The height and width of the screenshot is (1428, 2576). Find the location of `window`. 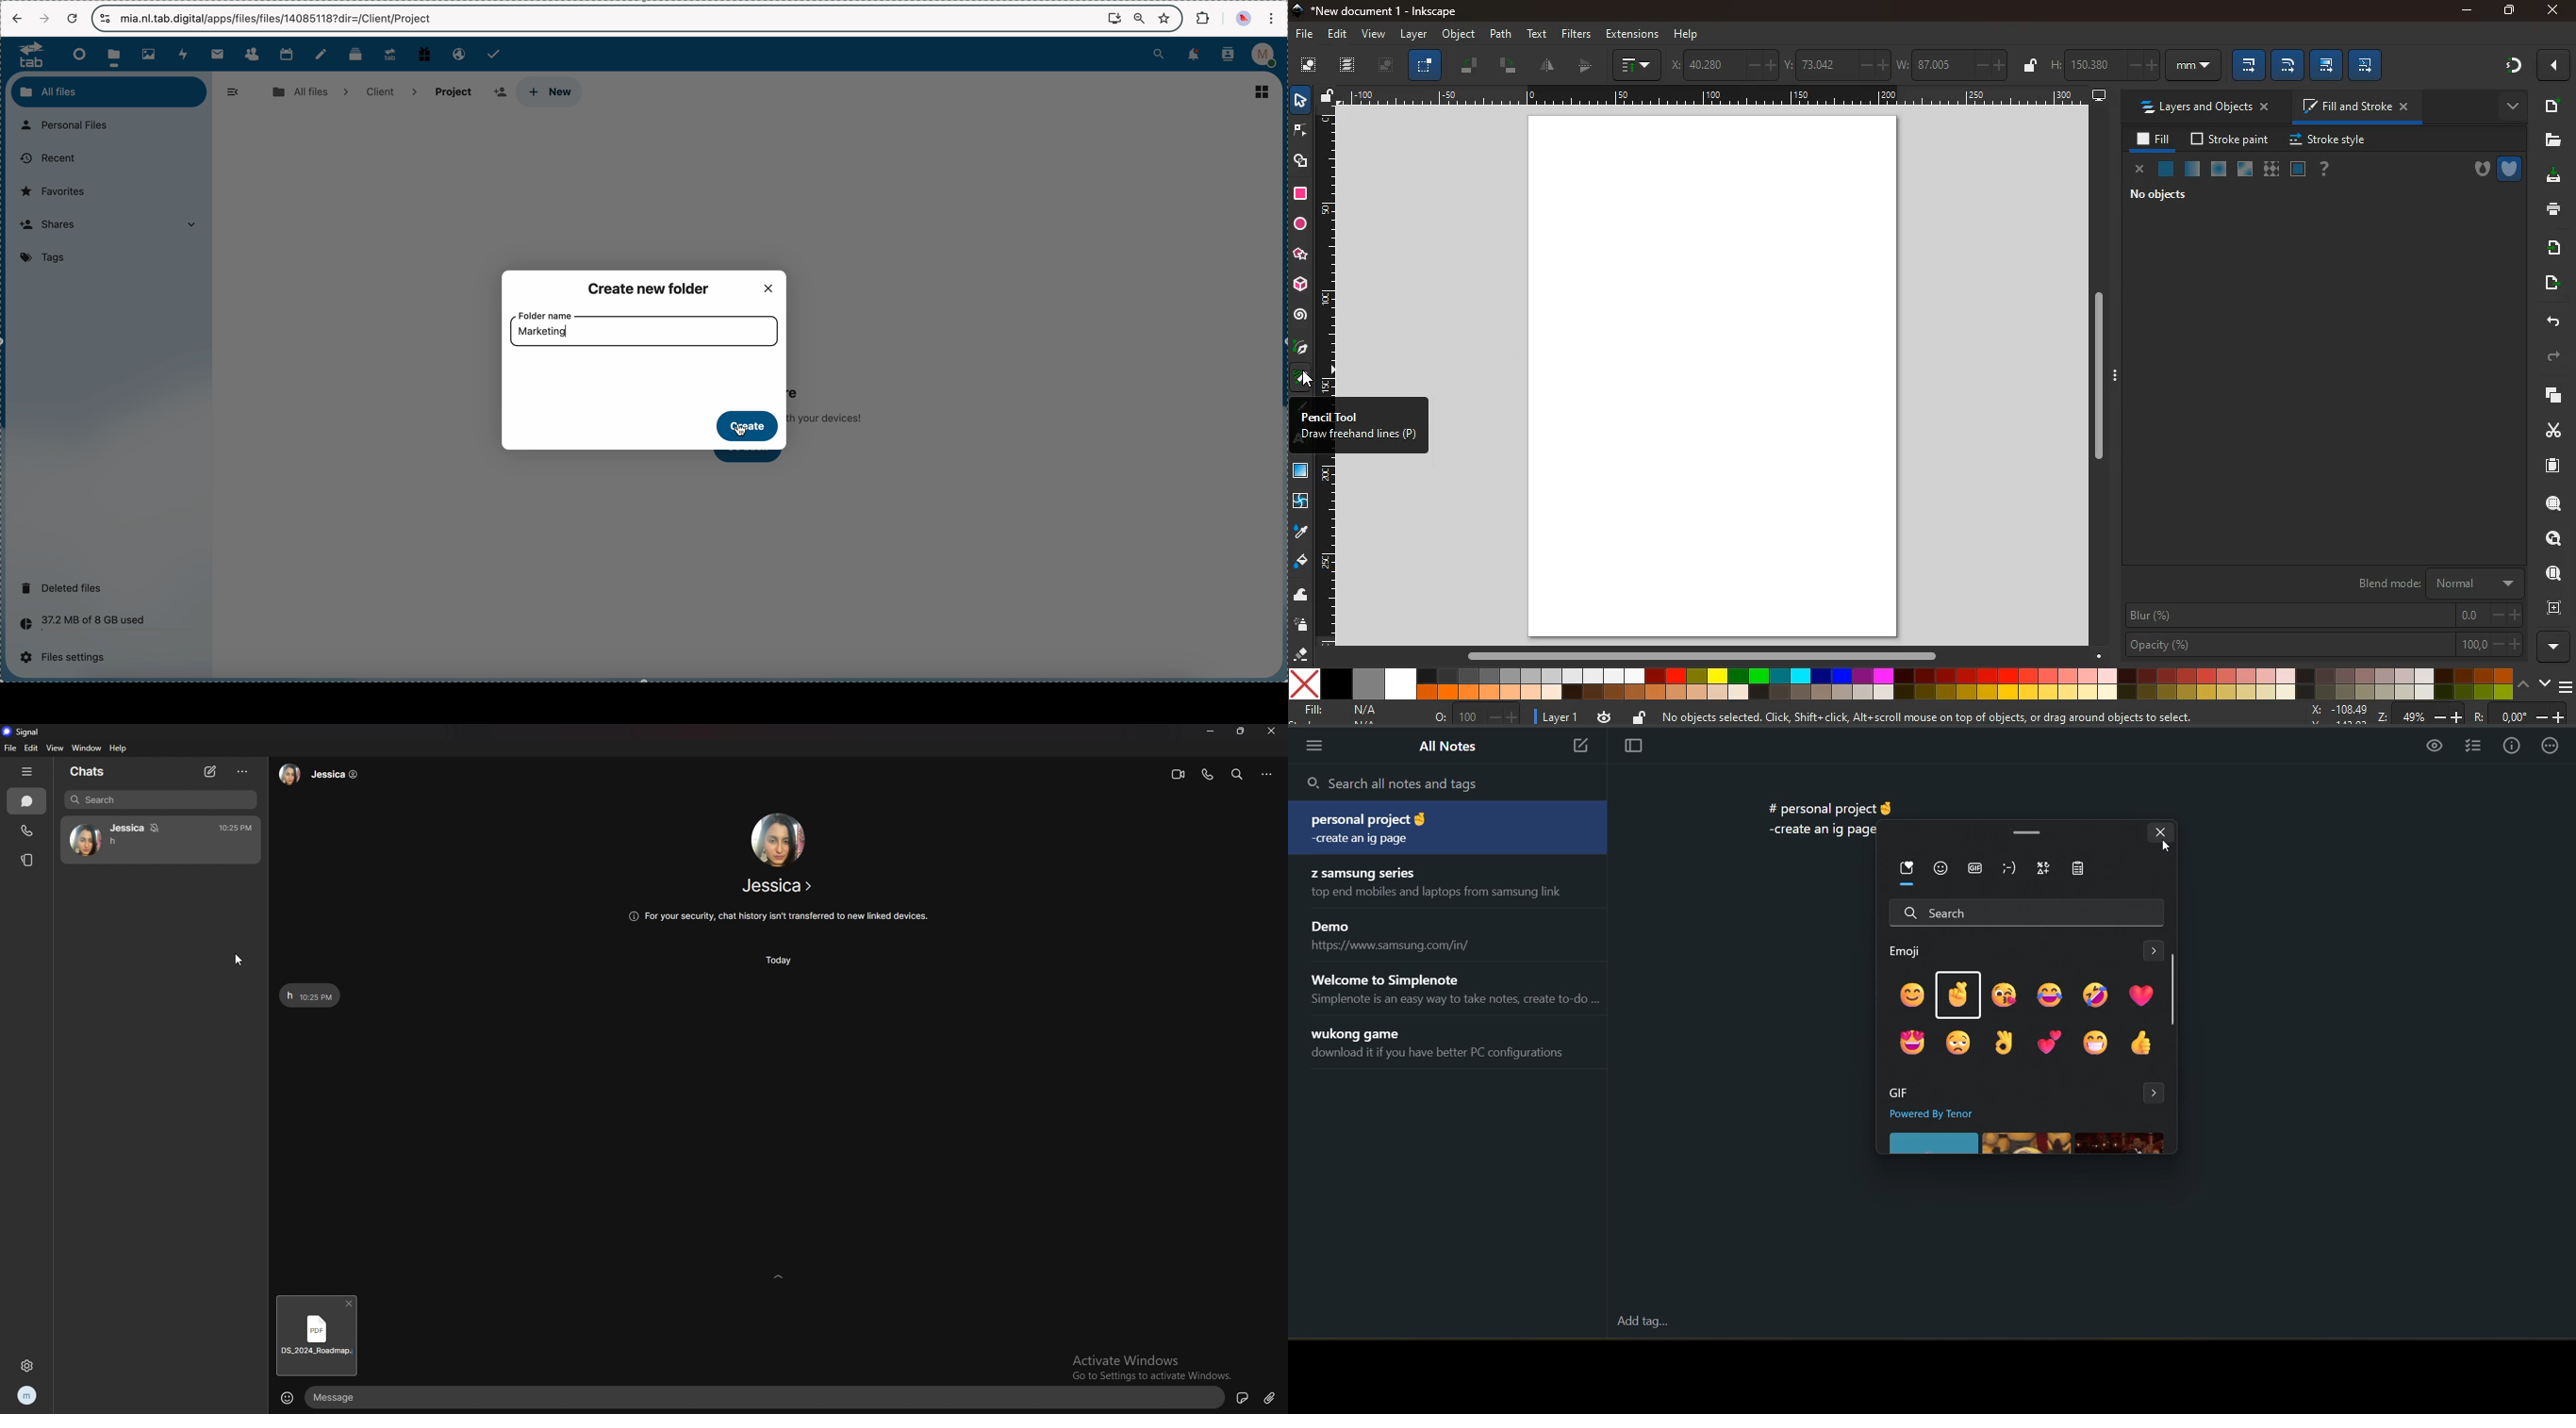

window is located at coordinates (87, 747).